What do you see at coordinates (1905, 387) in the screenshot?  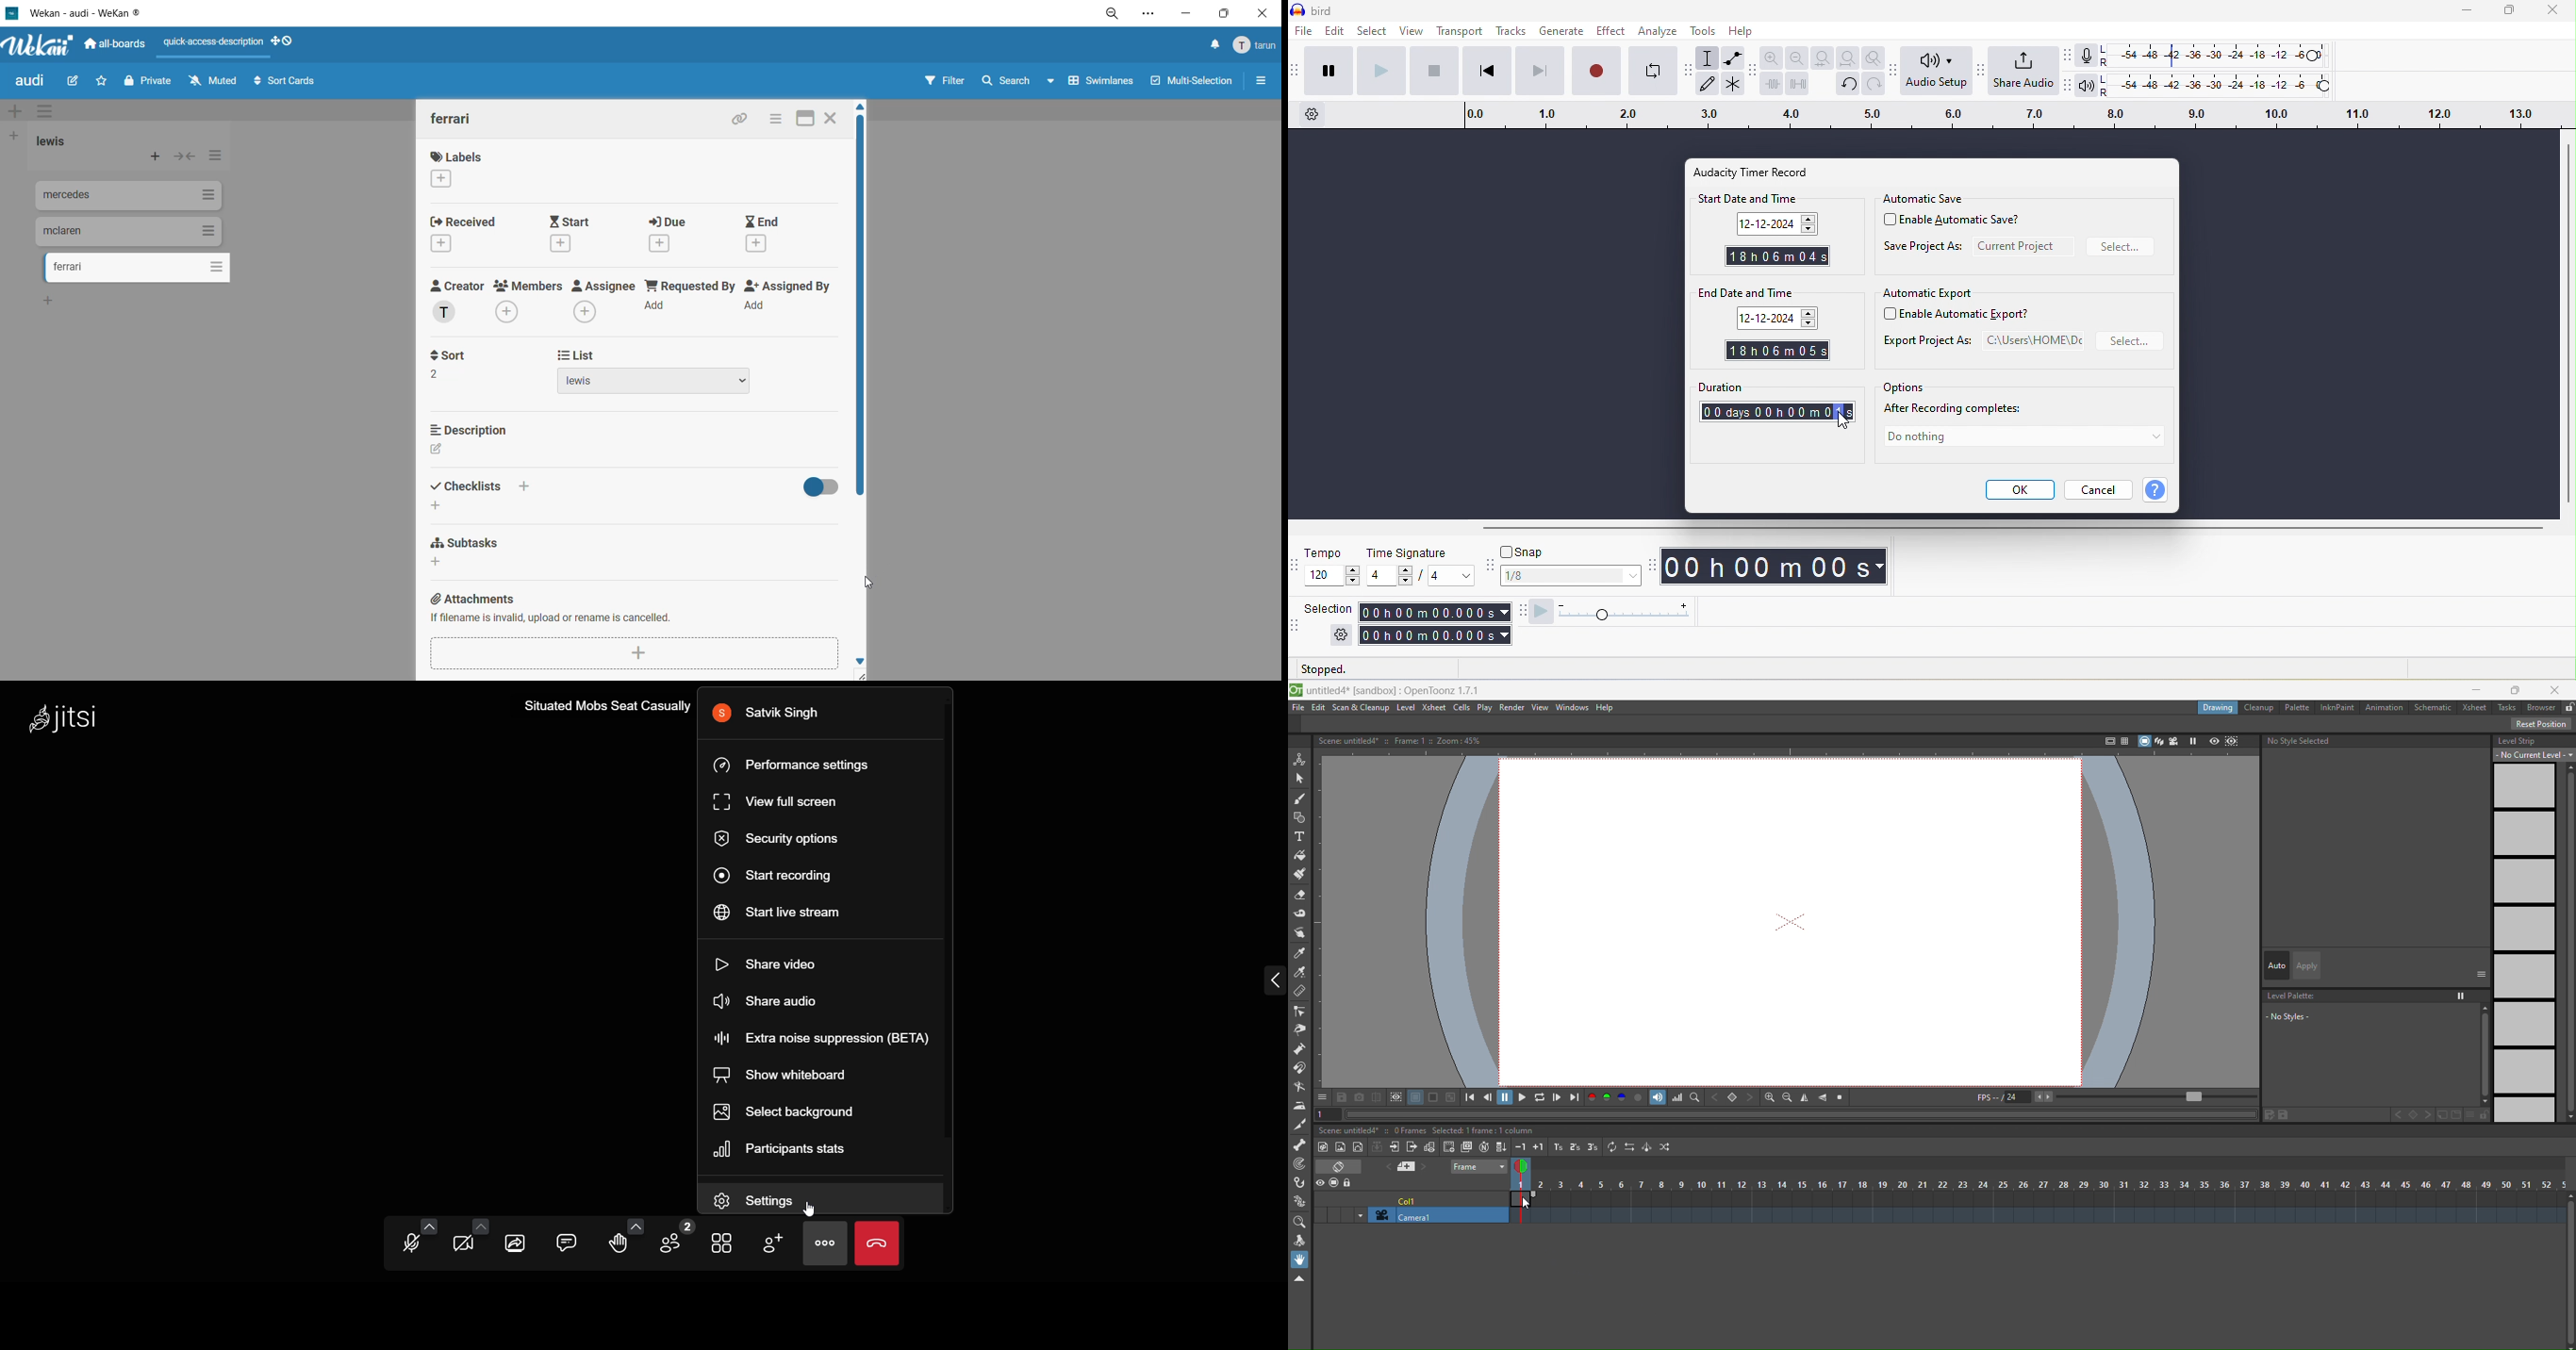 I see `options` at bounding box center [1905, 387].